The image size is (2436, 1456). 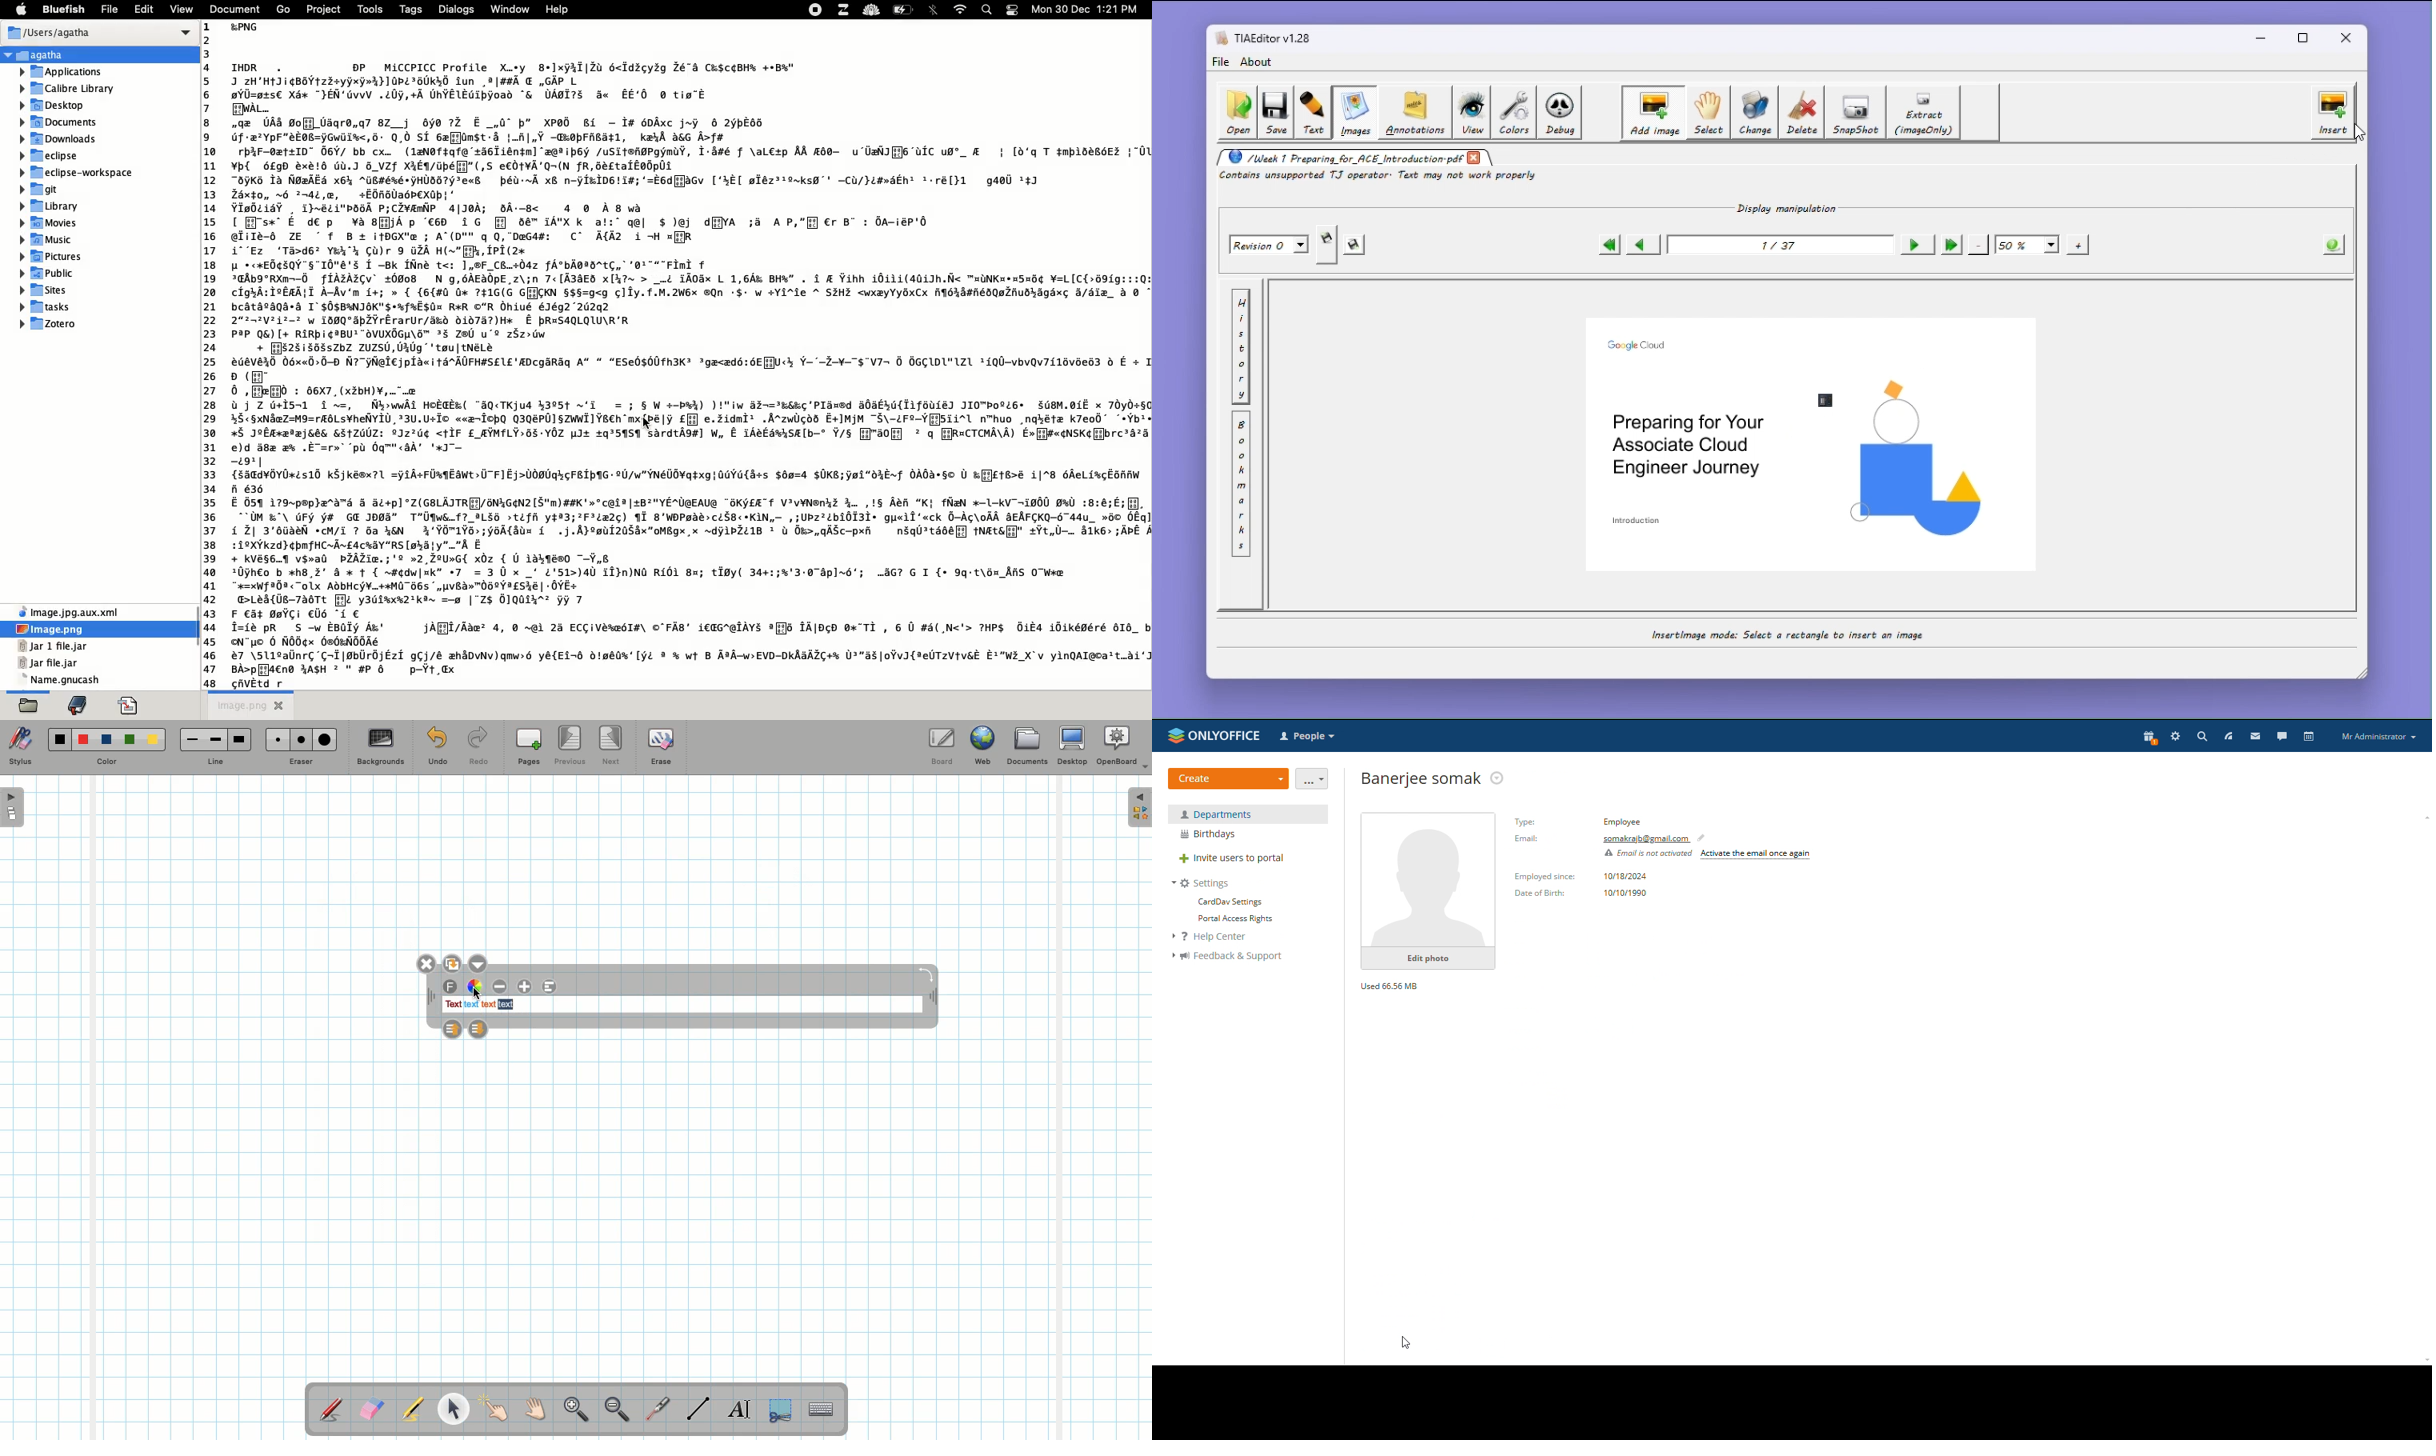 What do you see at coordinates (1429, 881) in the screenshot?
I see `profile photo` at bounding box center [1429, 881].